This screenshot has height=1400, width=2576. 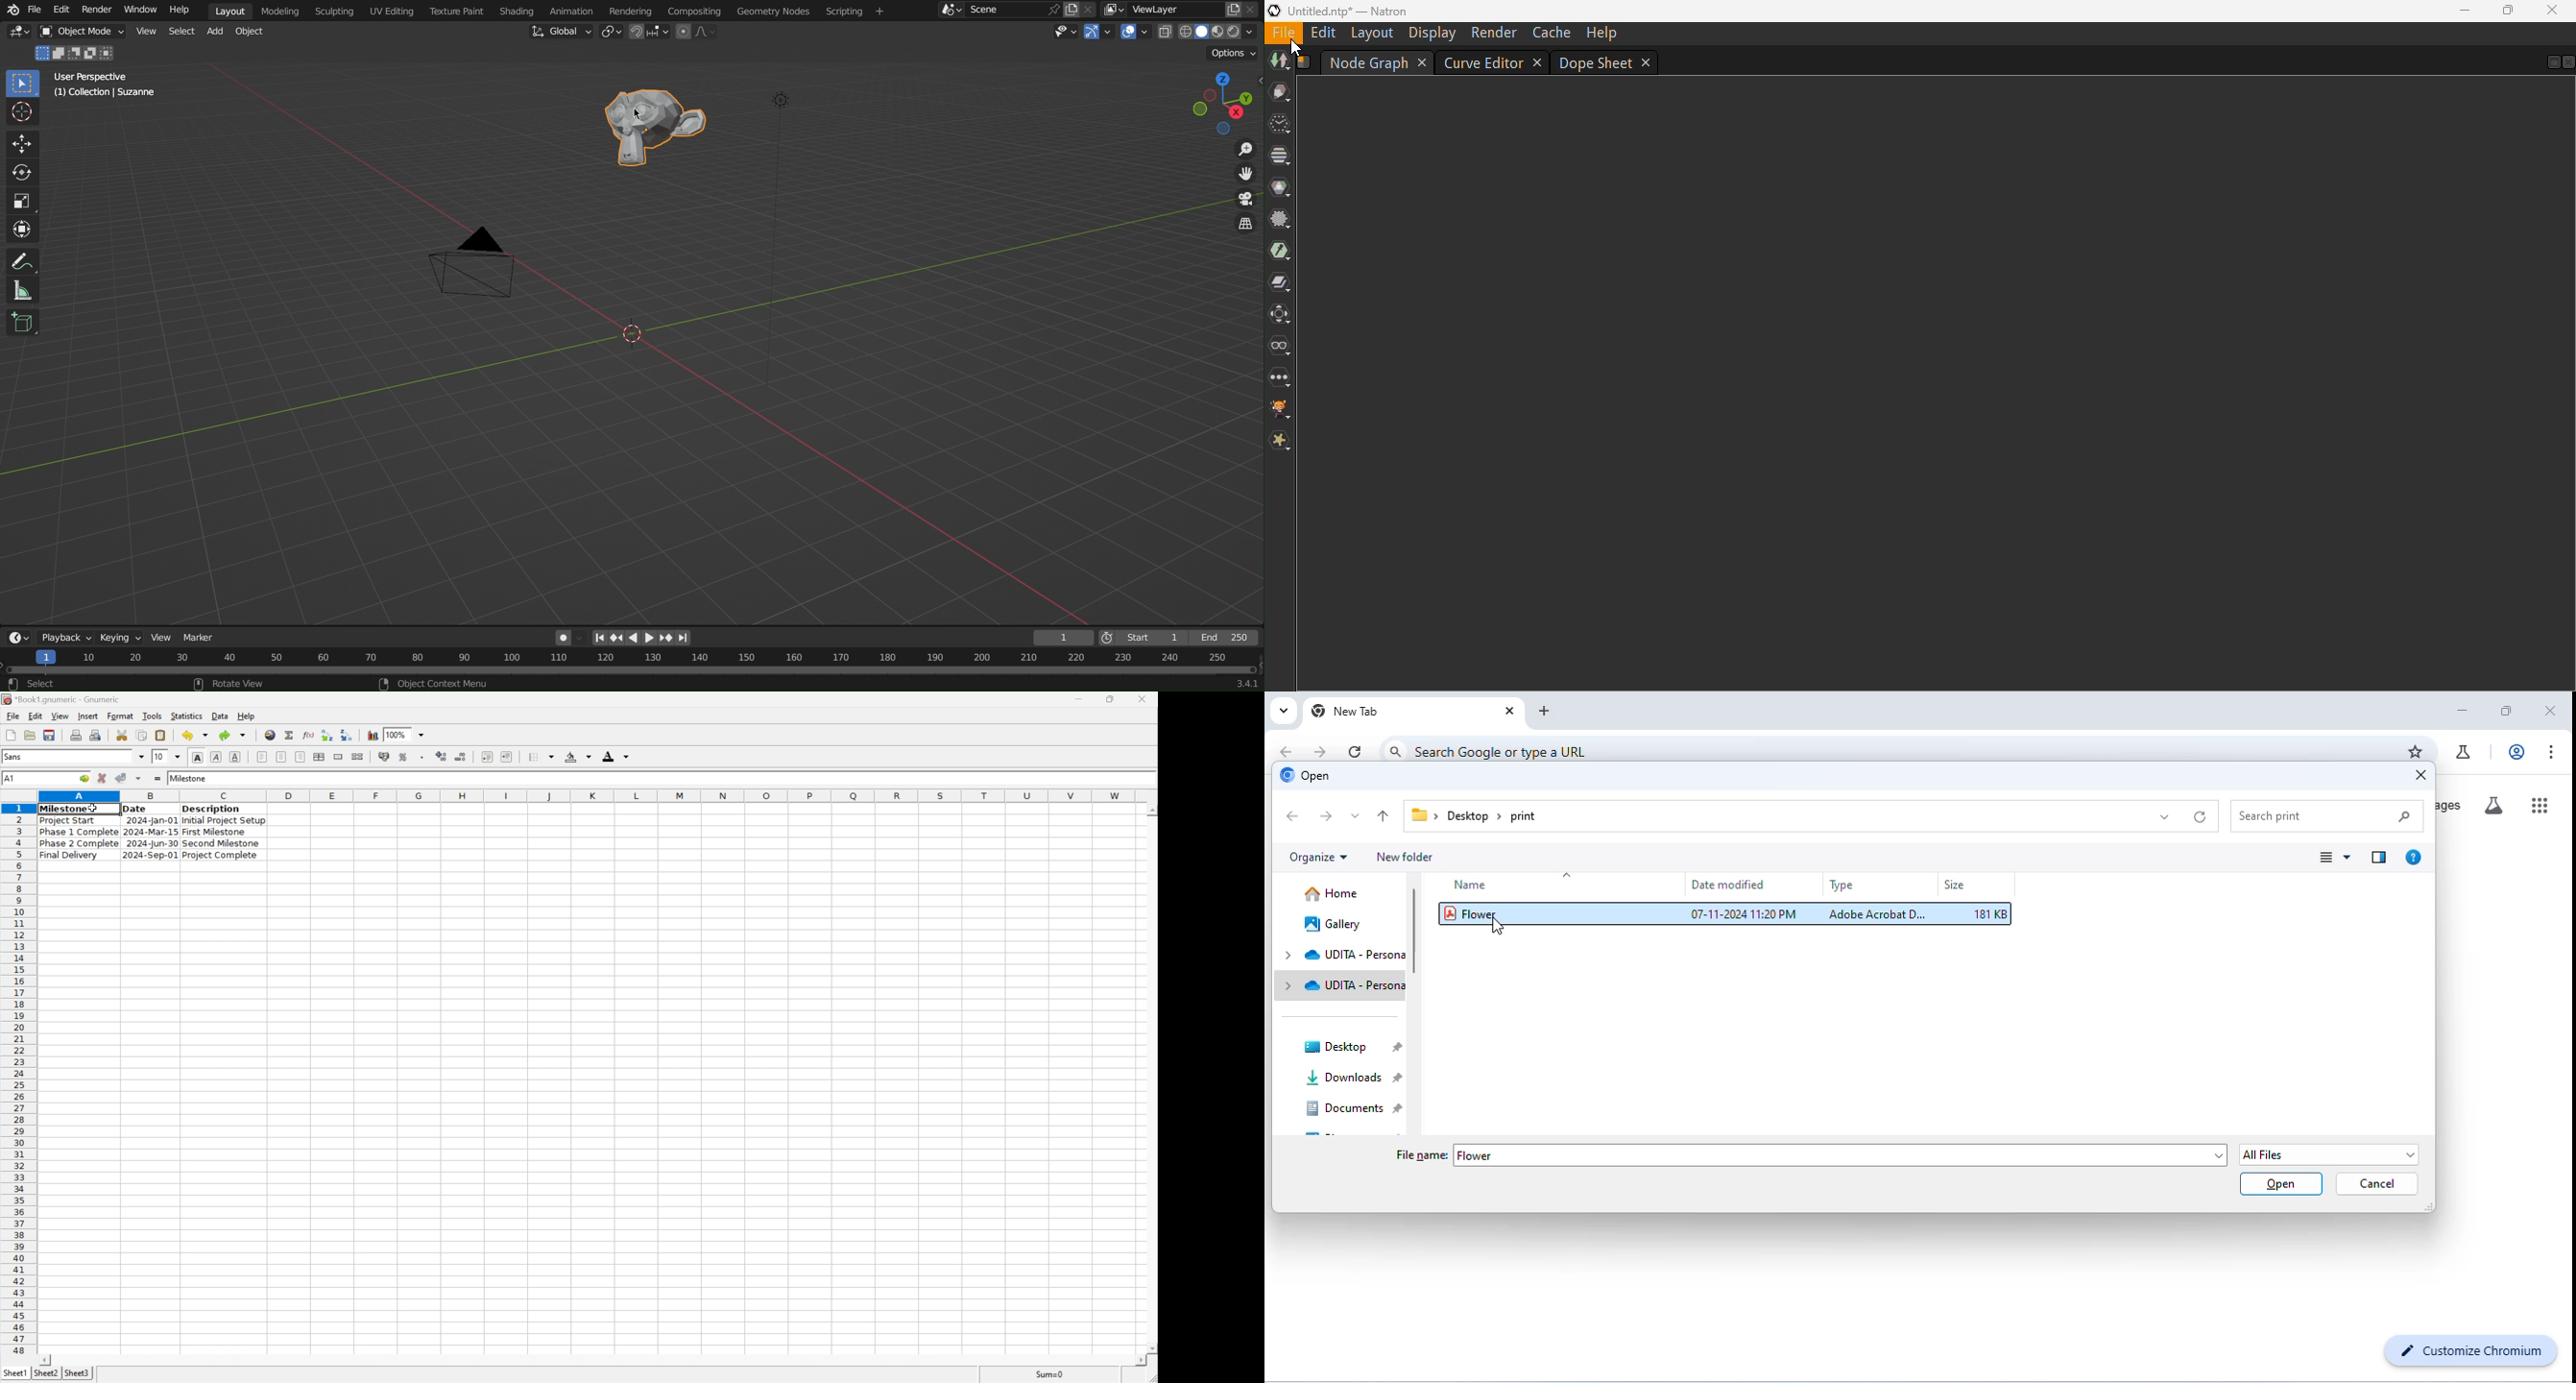 What do you see at coordinates (188, 716) in the screenshot?
I see `statistics` at bounding box center [188, 716].